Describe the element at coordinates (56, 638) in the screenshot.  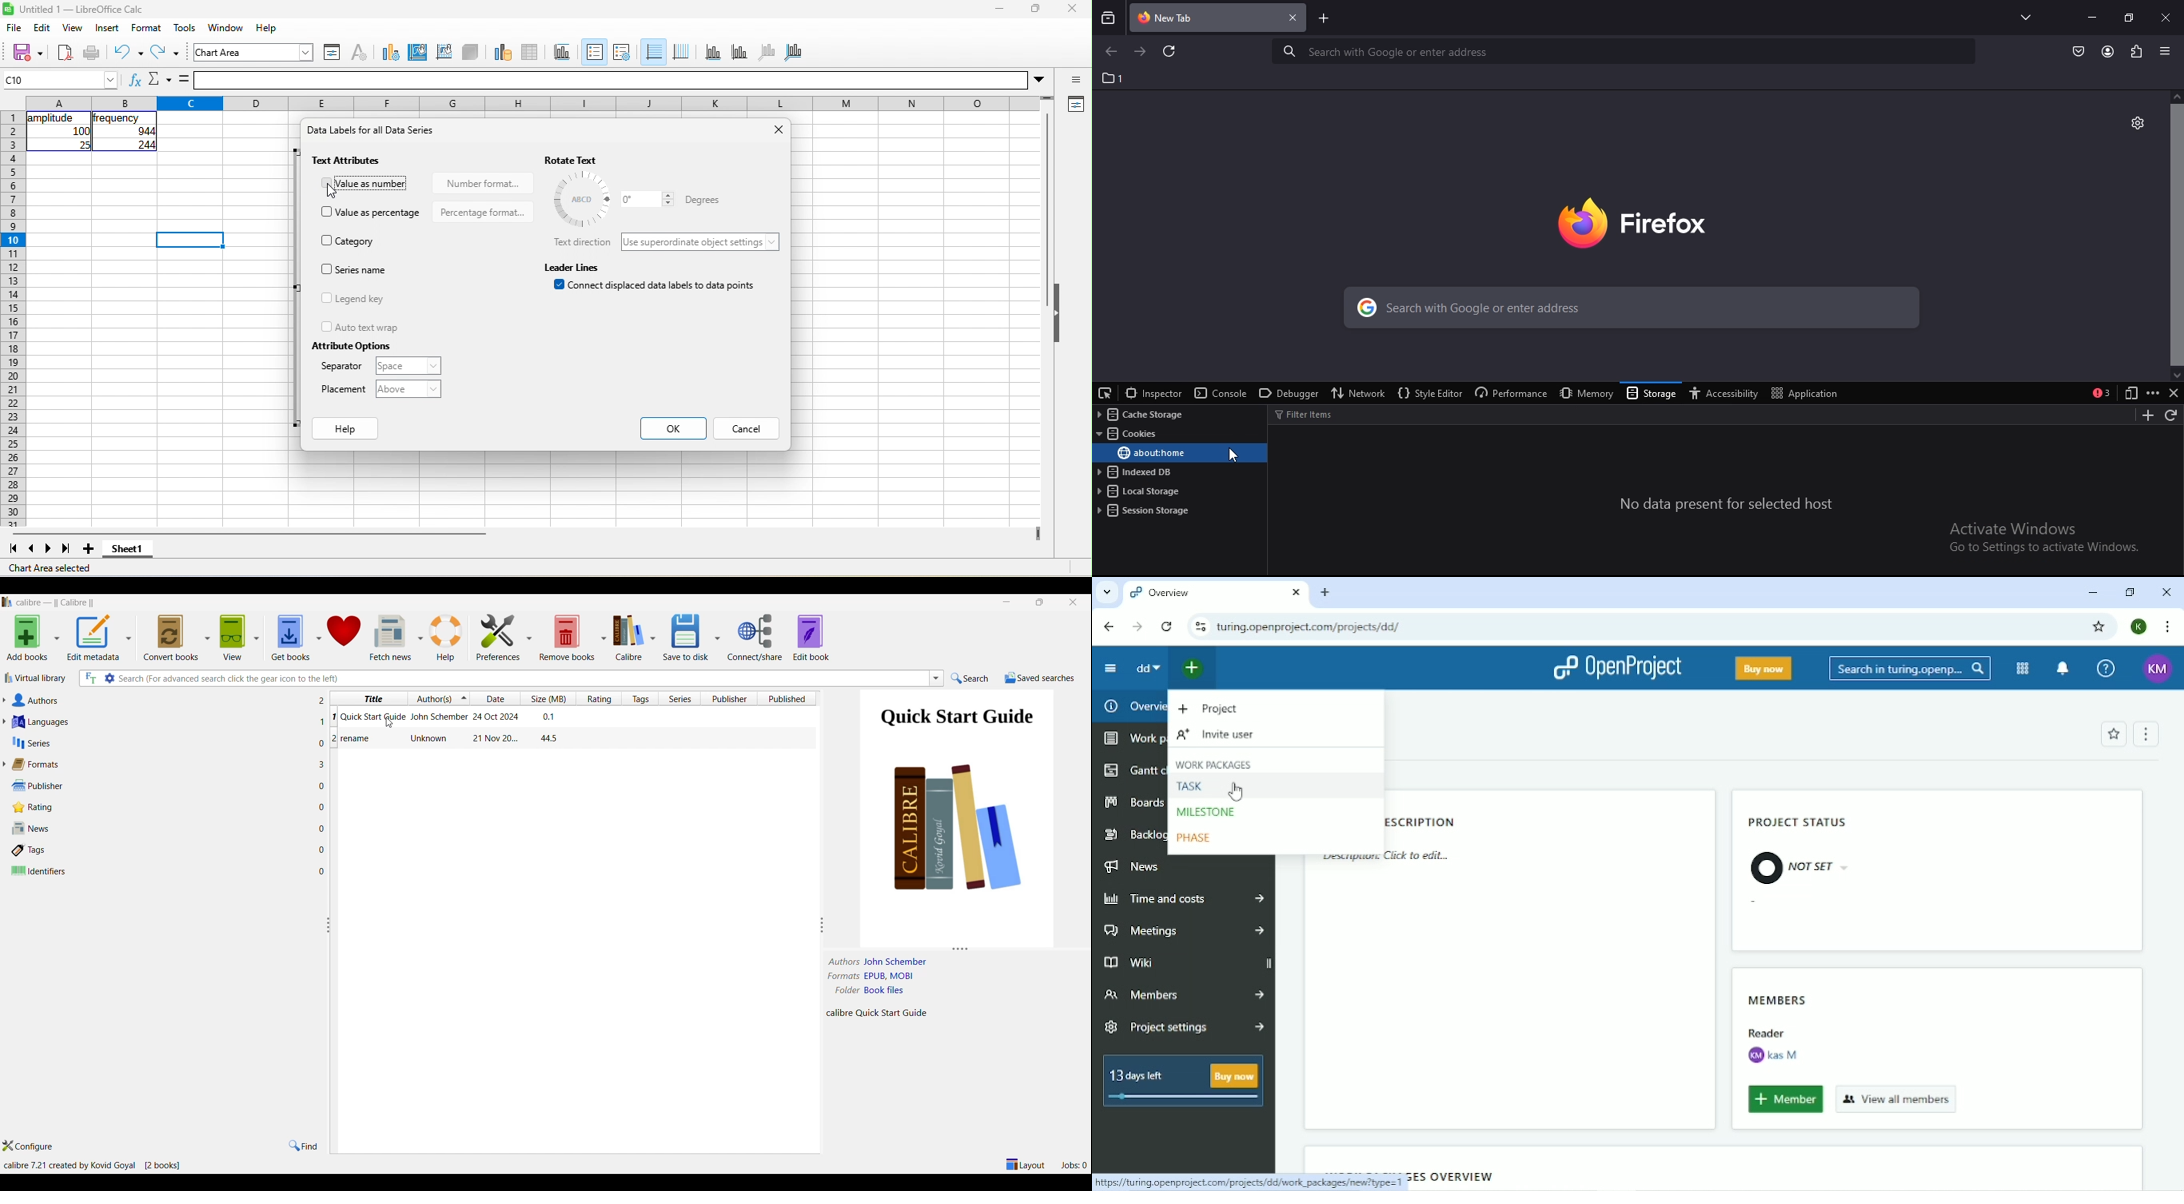
I see `Add book options` at that location.